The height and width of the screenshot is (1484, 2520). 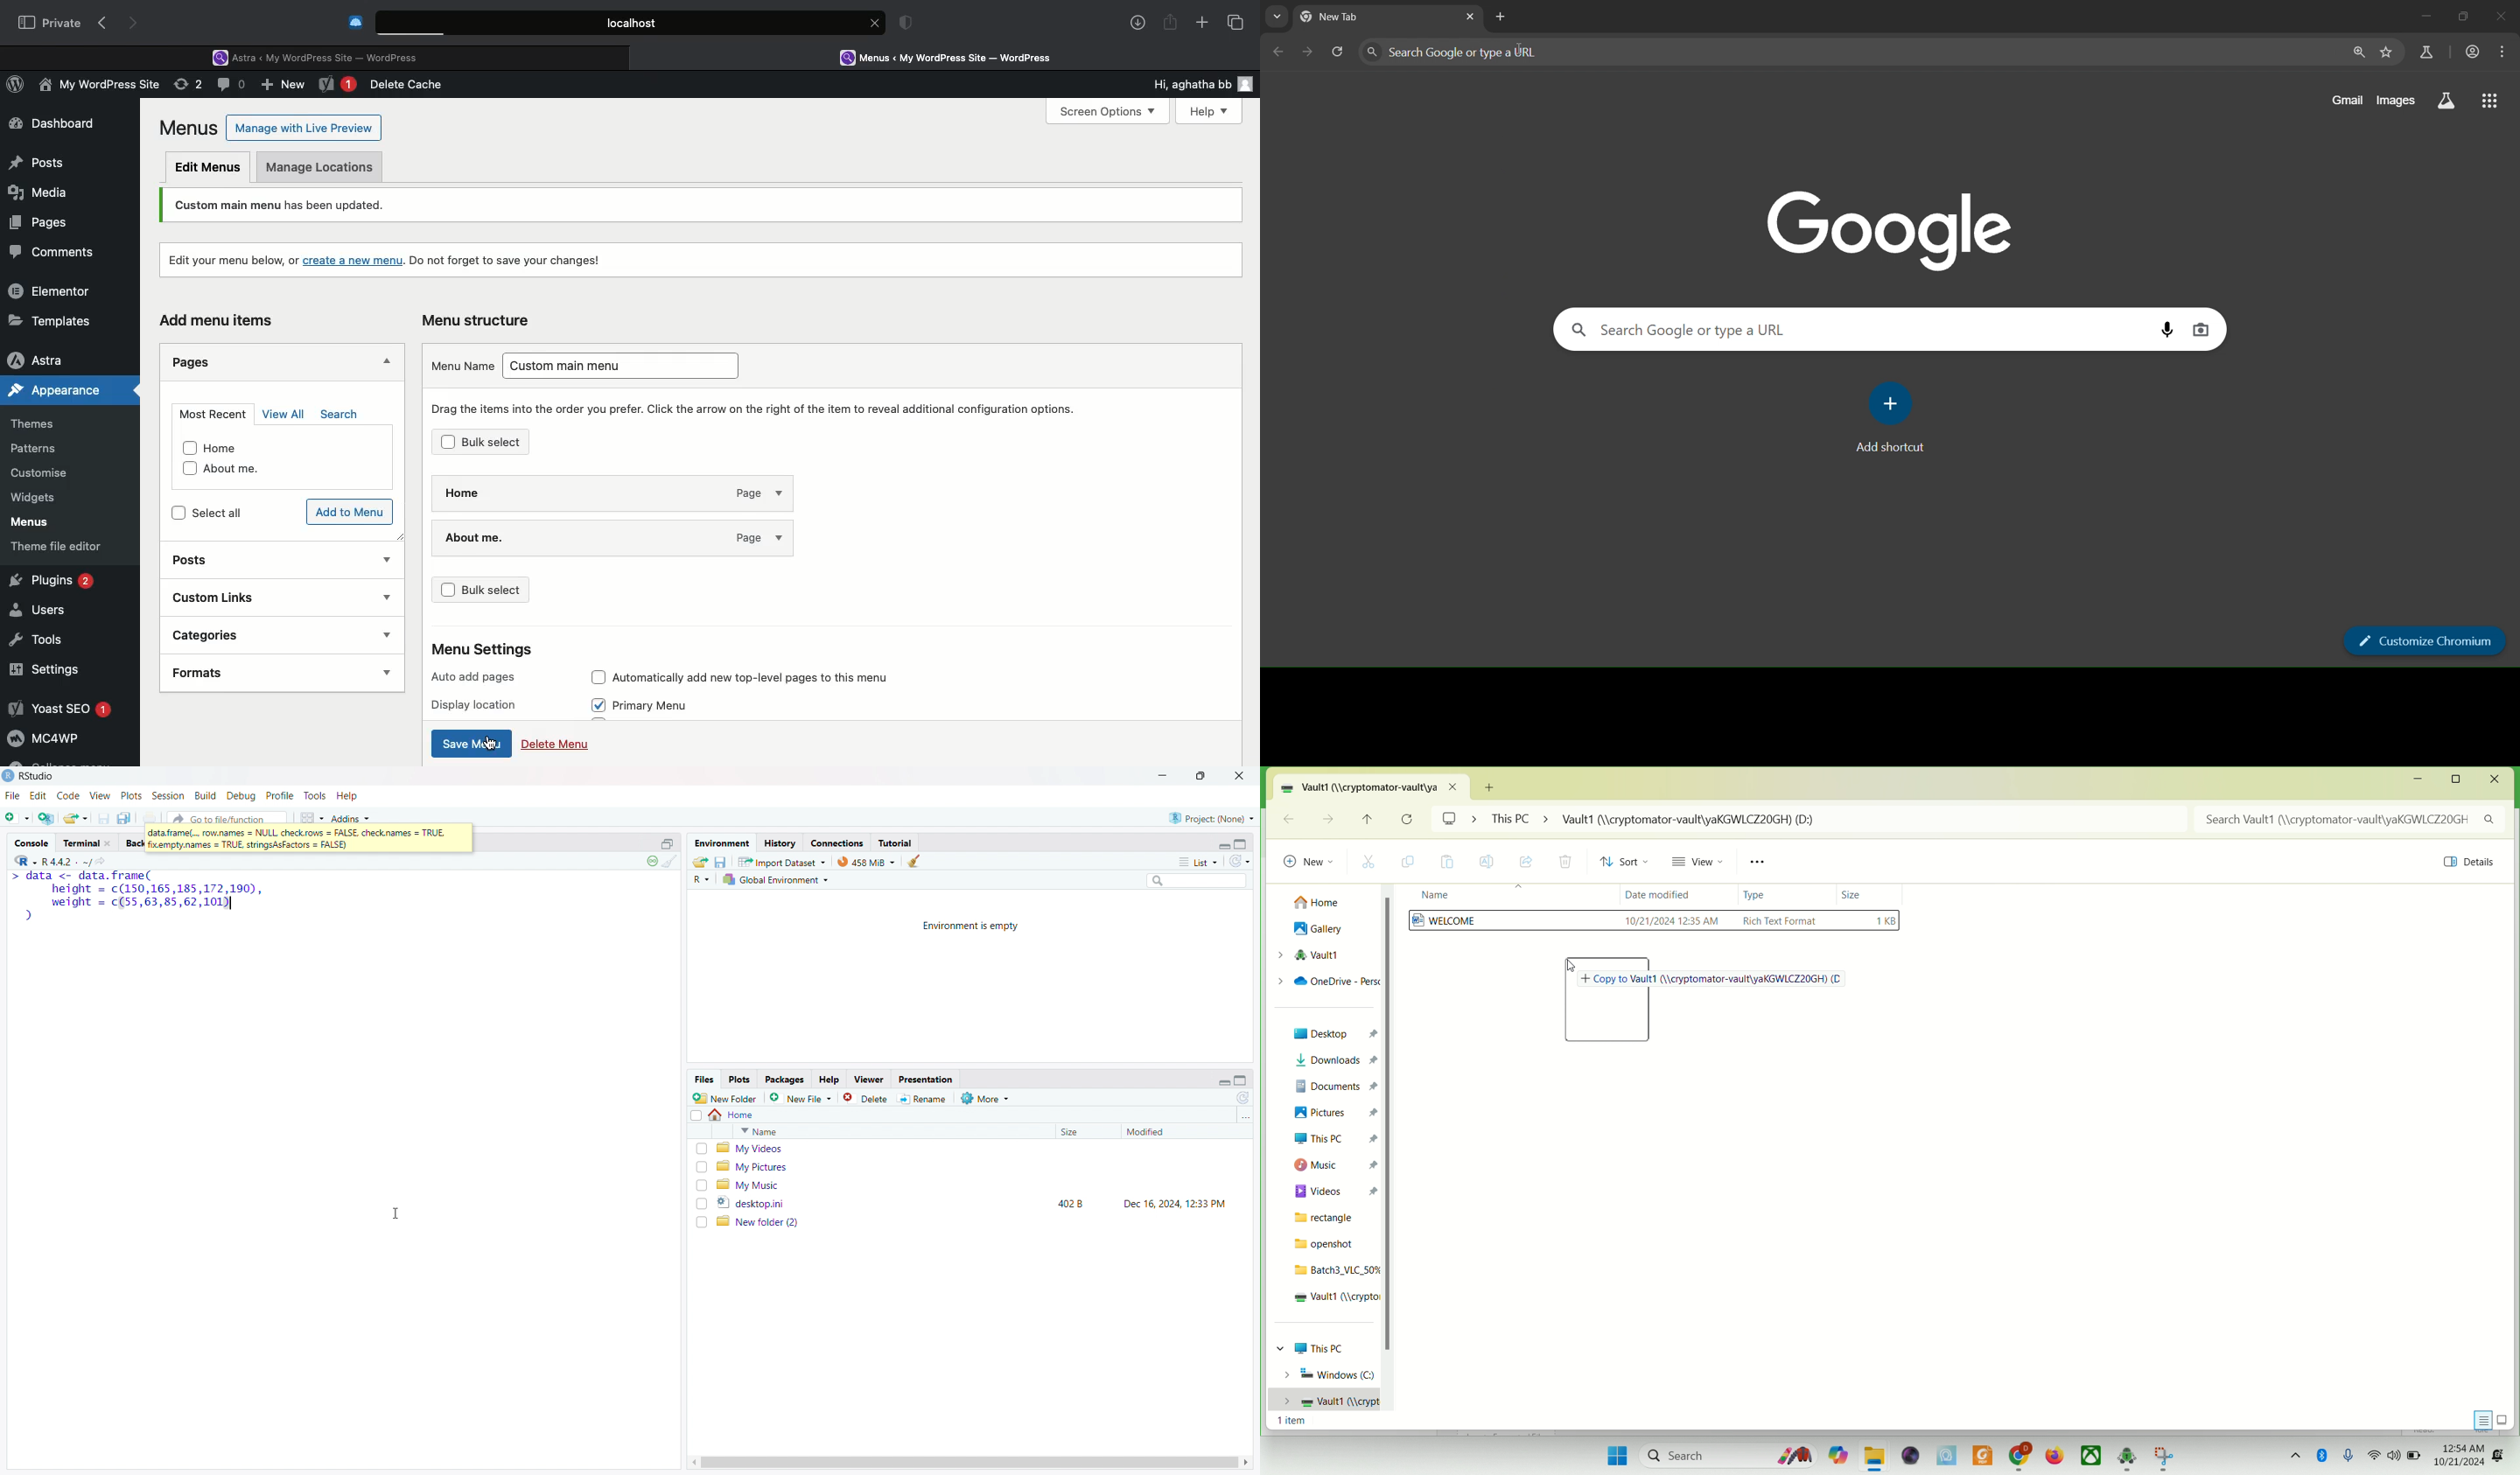 What do you see at coordinates (1852, 893) in the screenshot?
I see `size` at bounding box center [1852, 893].